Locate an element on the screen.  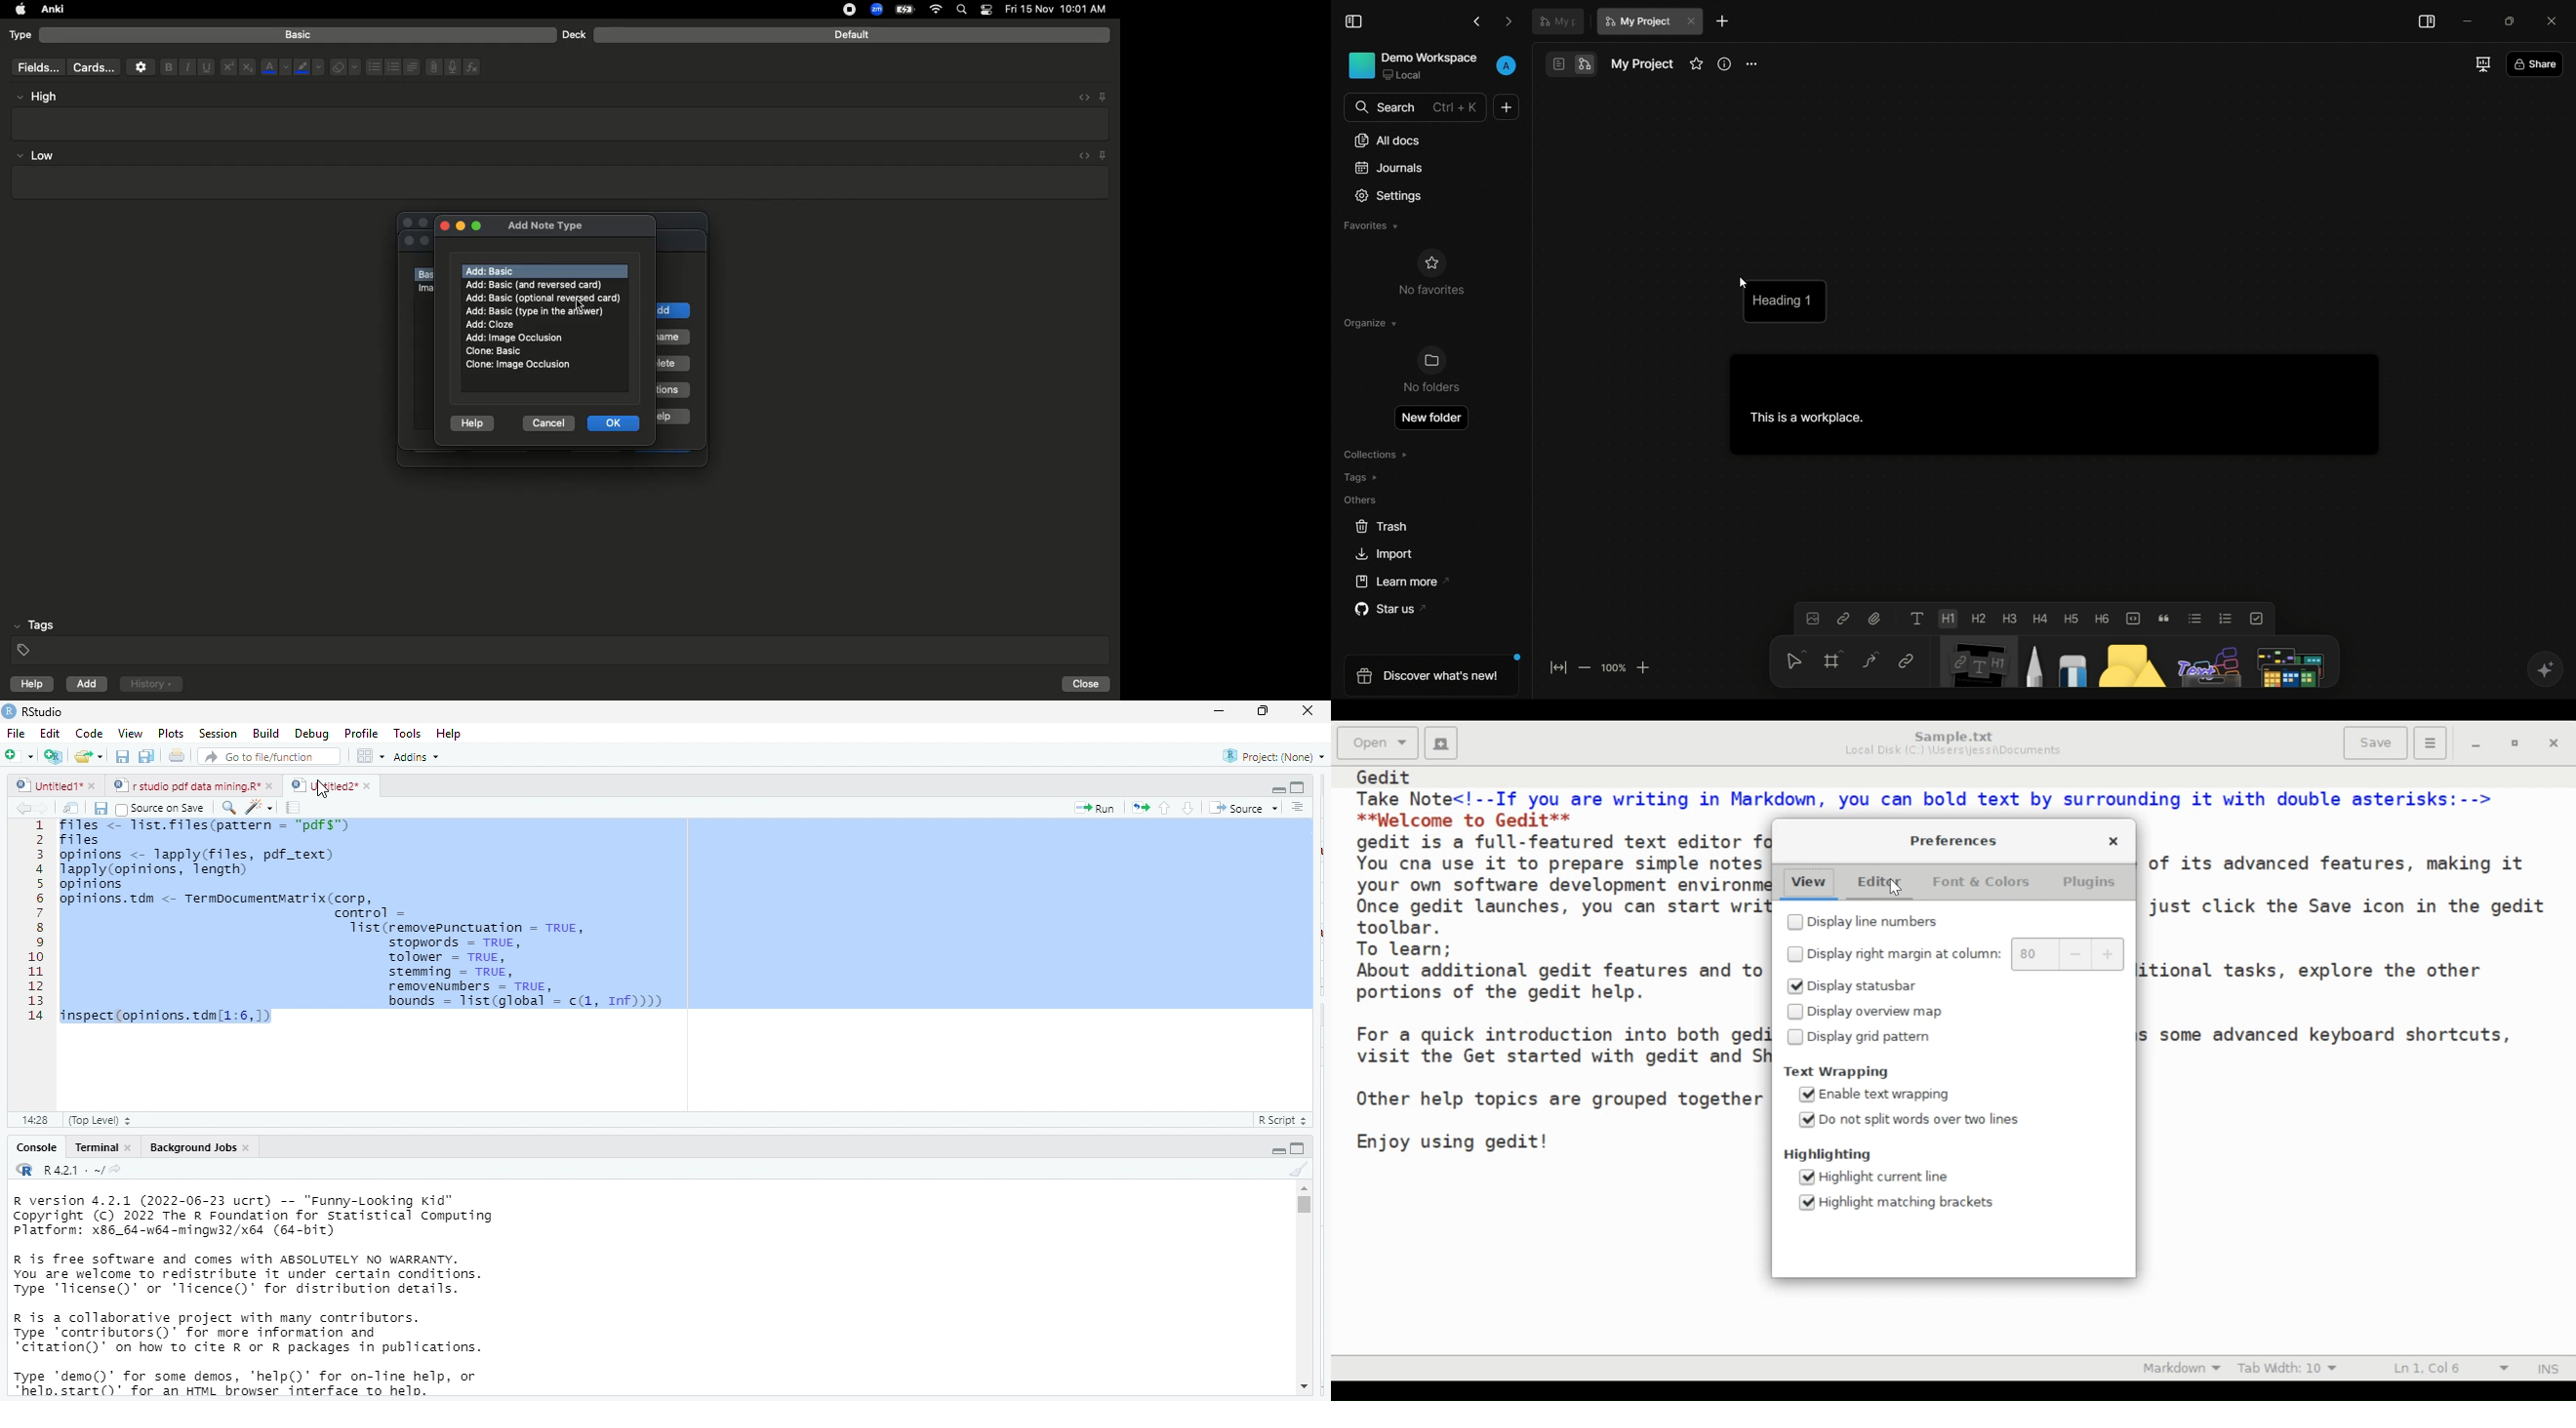
background jobs is located at coordinates (188, 1147).